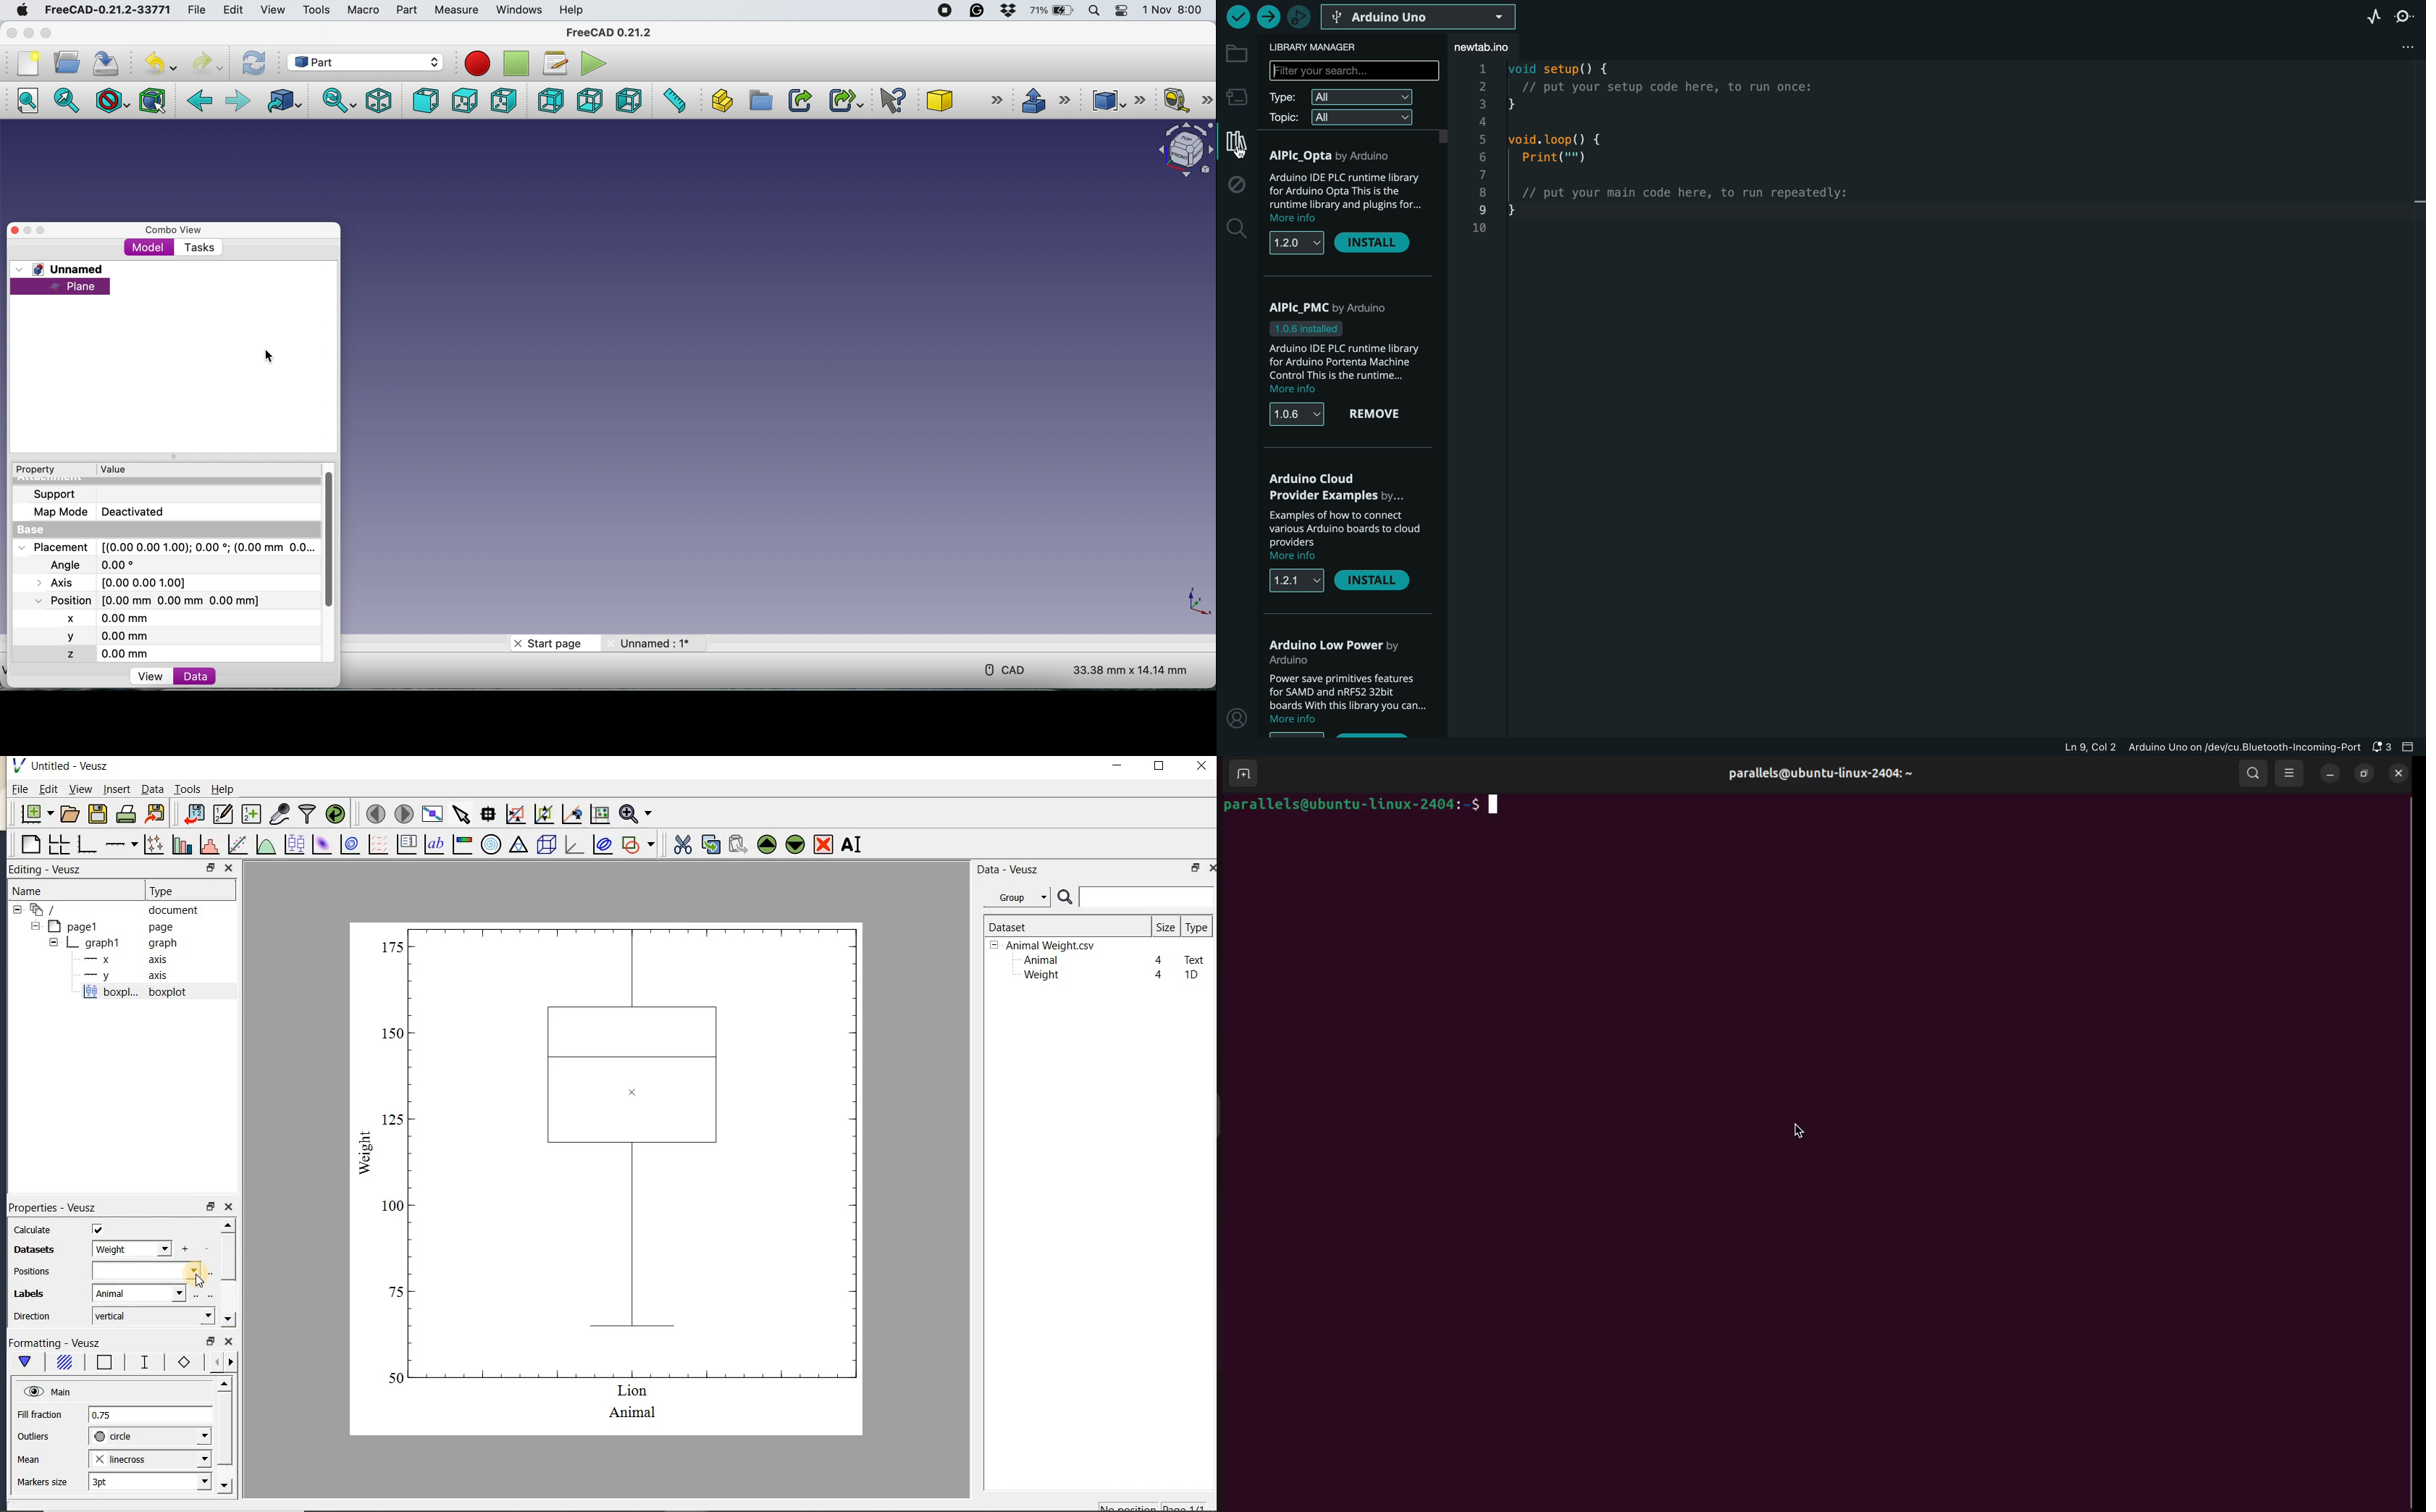 The image size is (2436, 1512). What do you see at coordinates (517, 64) in the screenshot?
I see `stop recording macros` at bounding box center [517, 64].